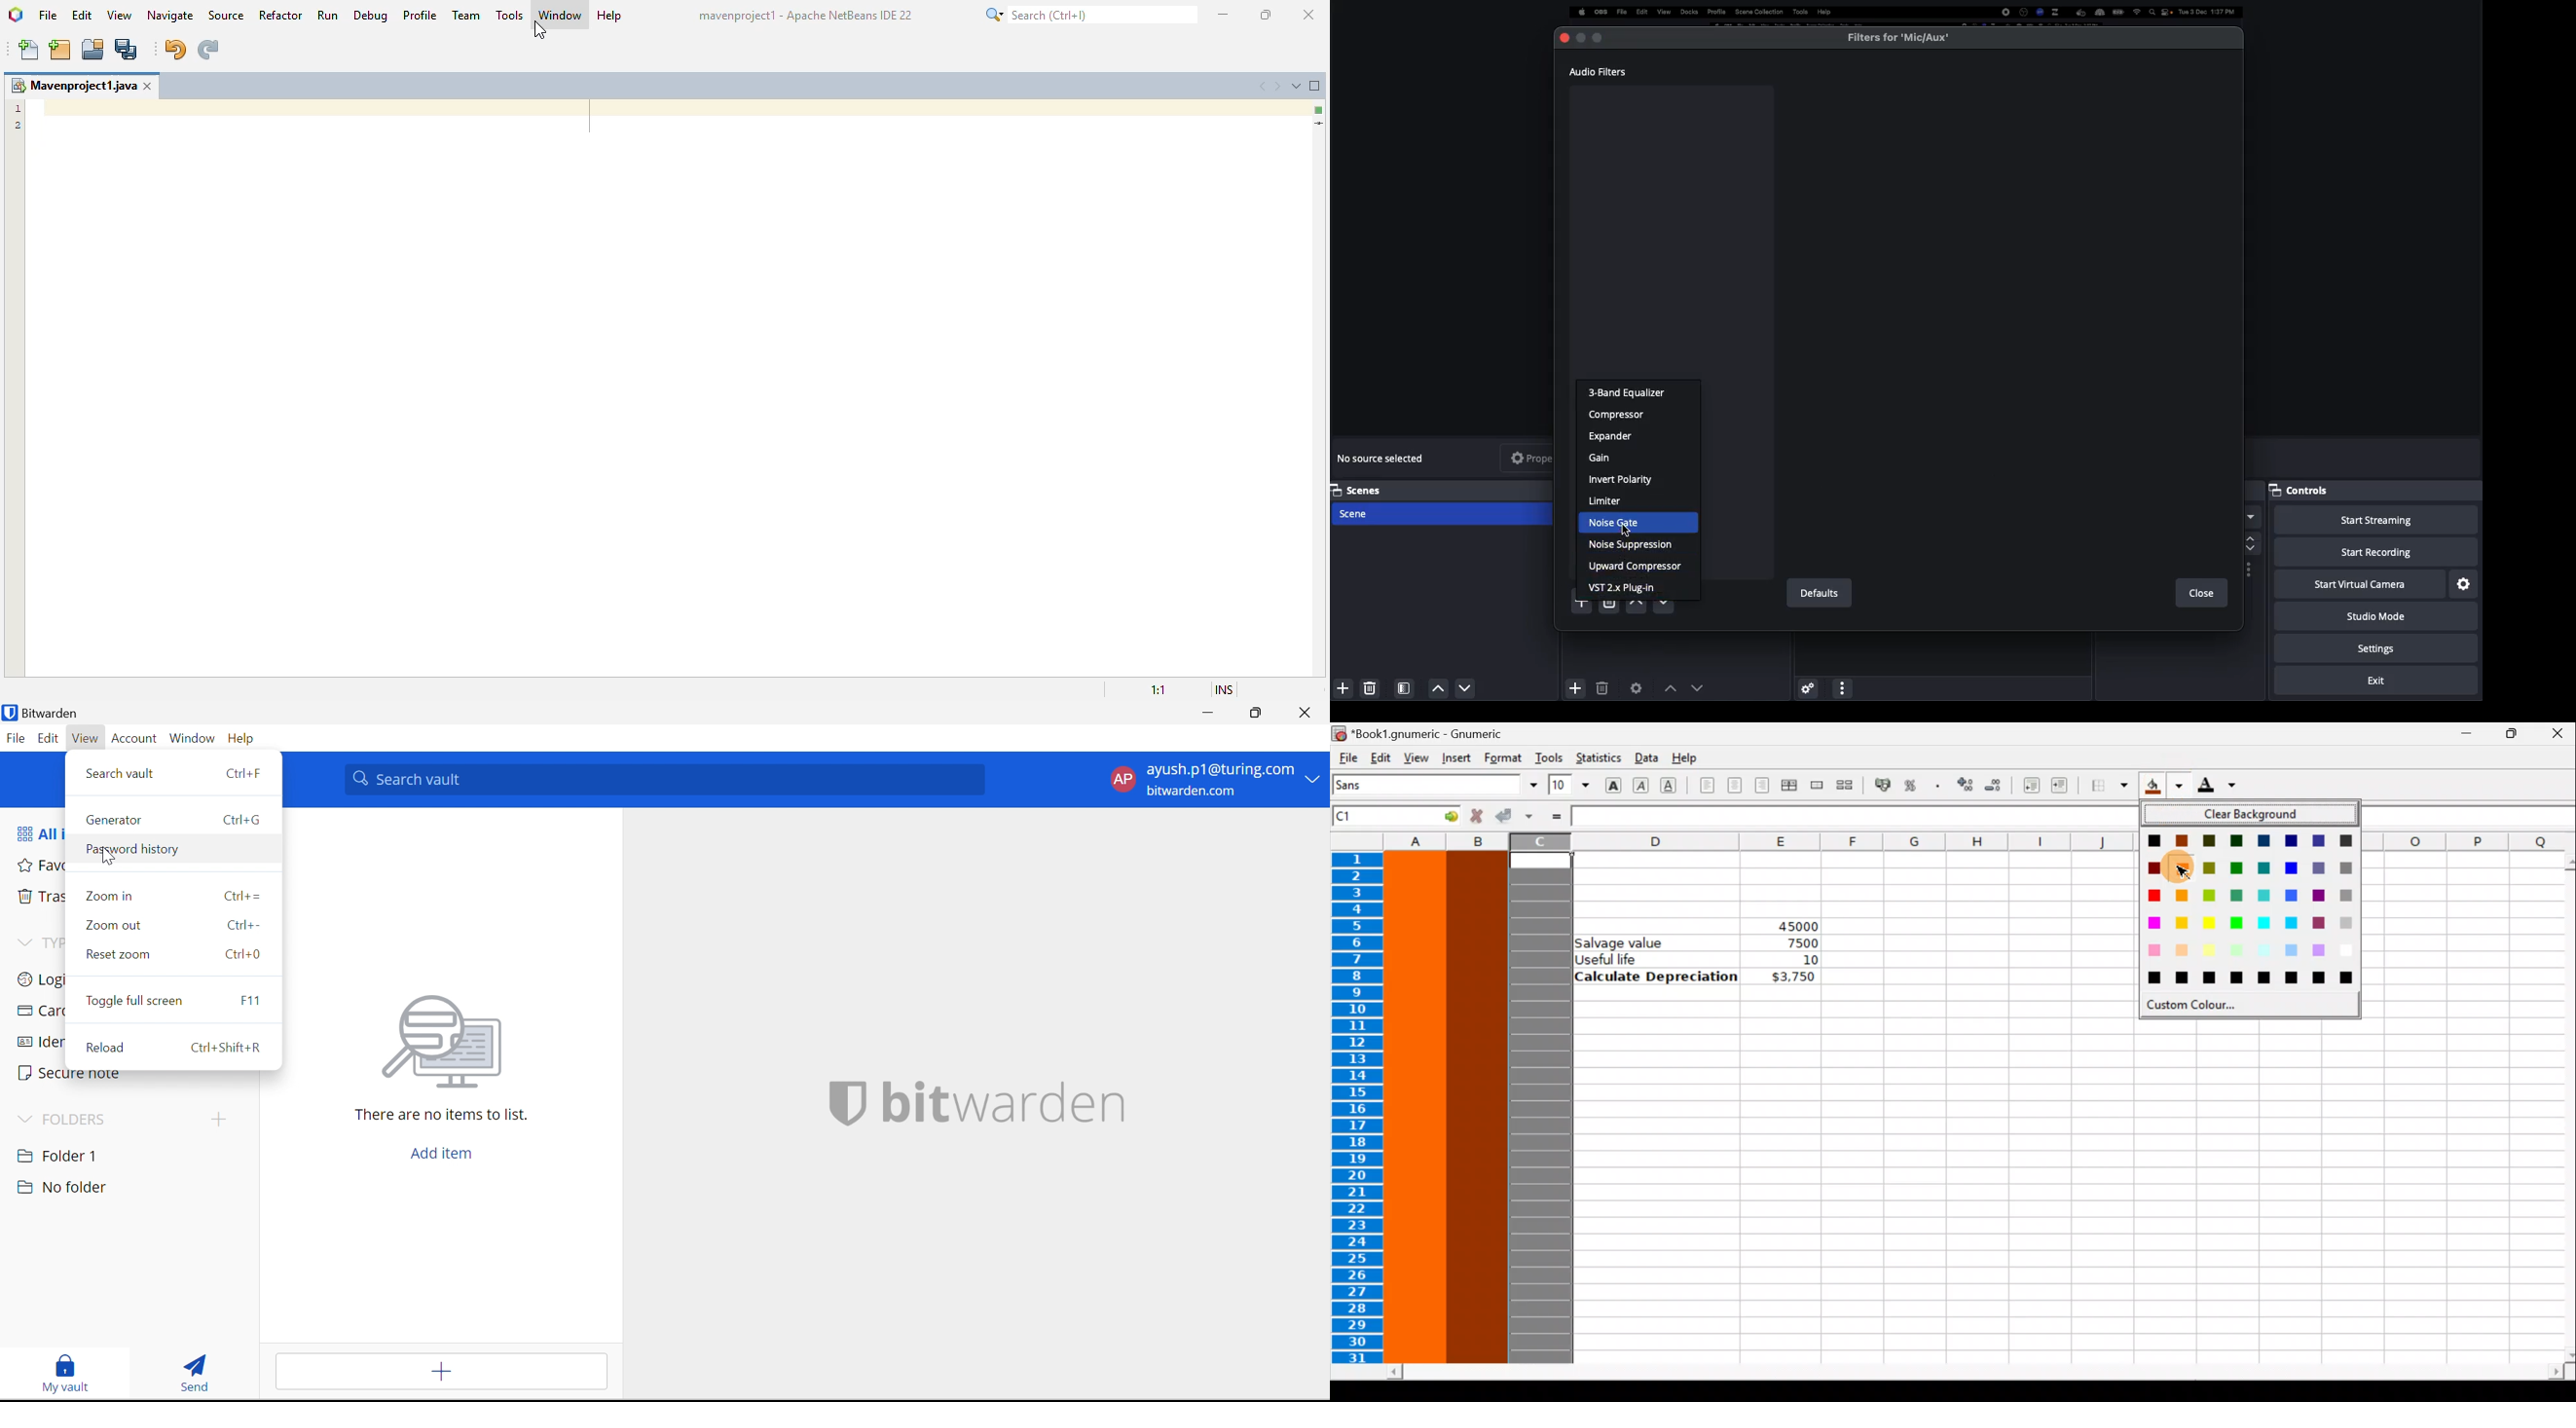  I want to click on Add item, so click(437, 1152).